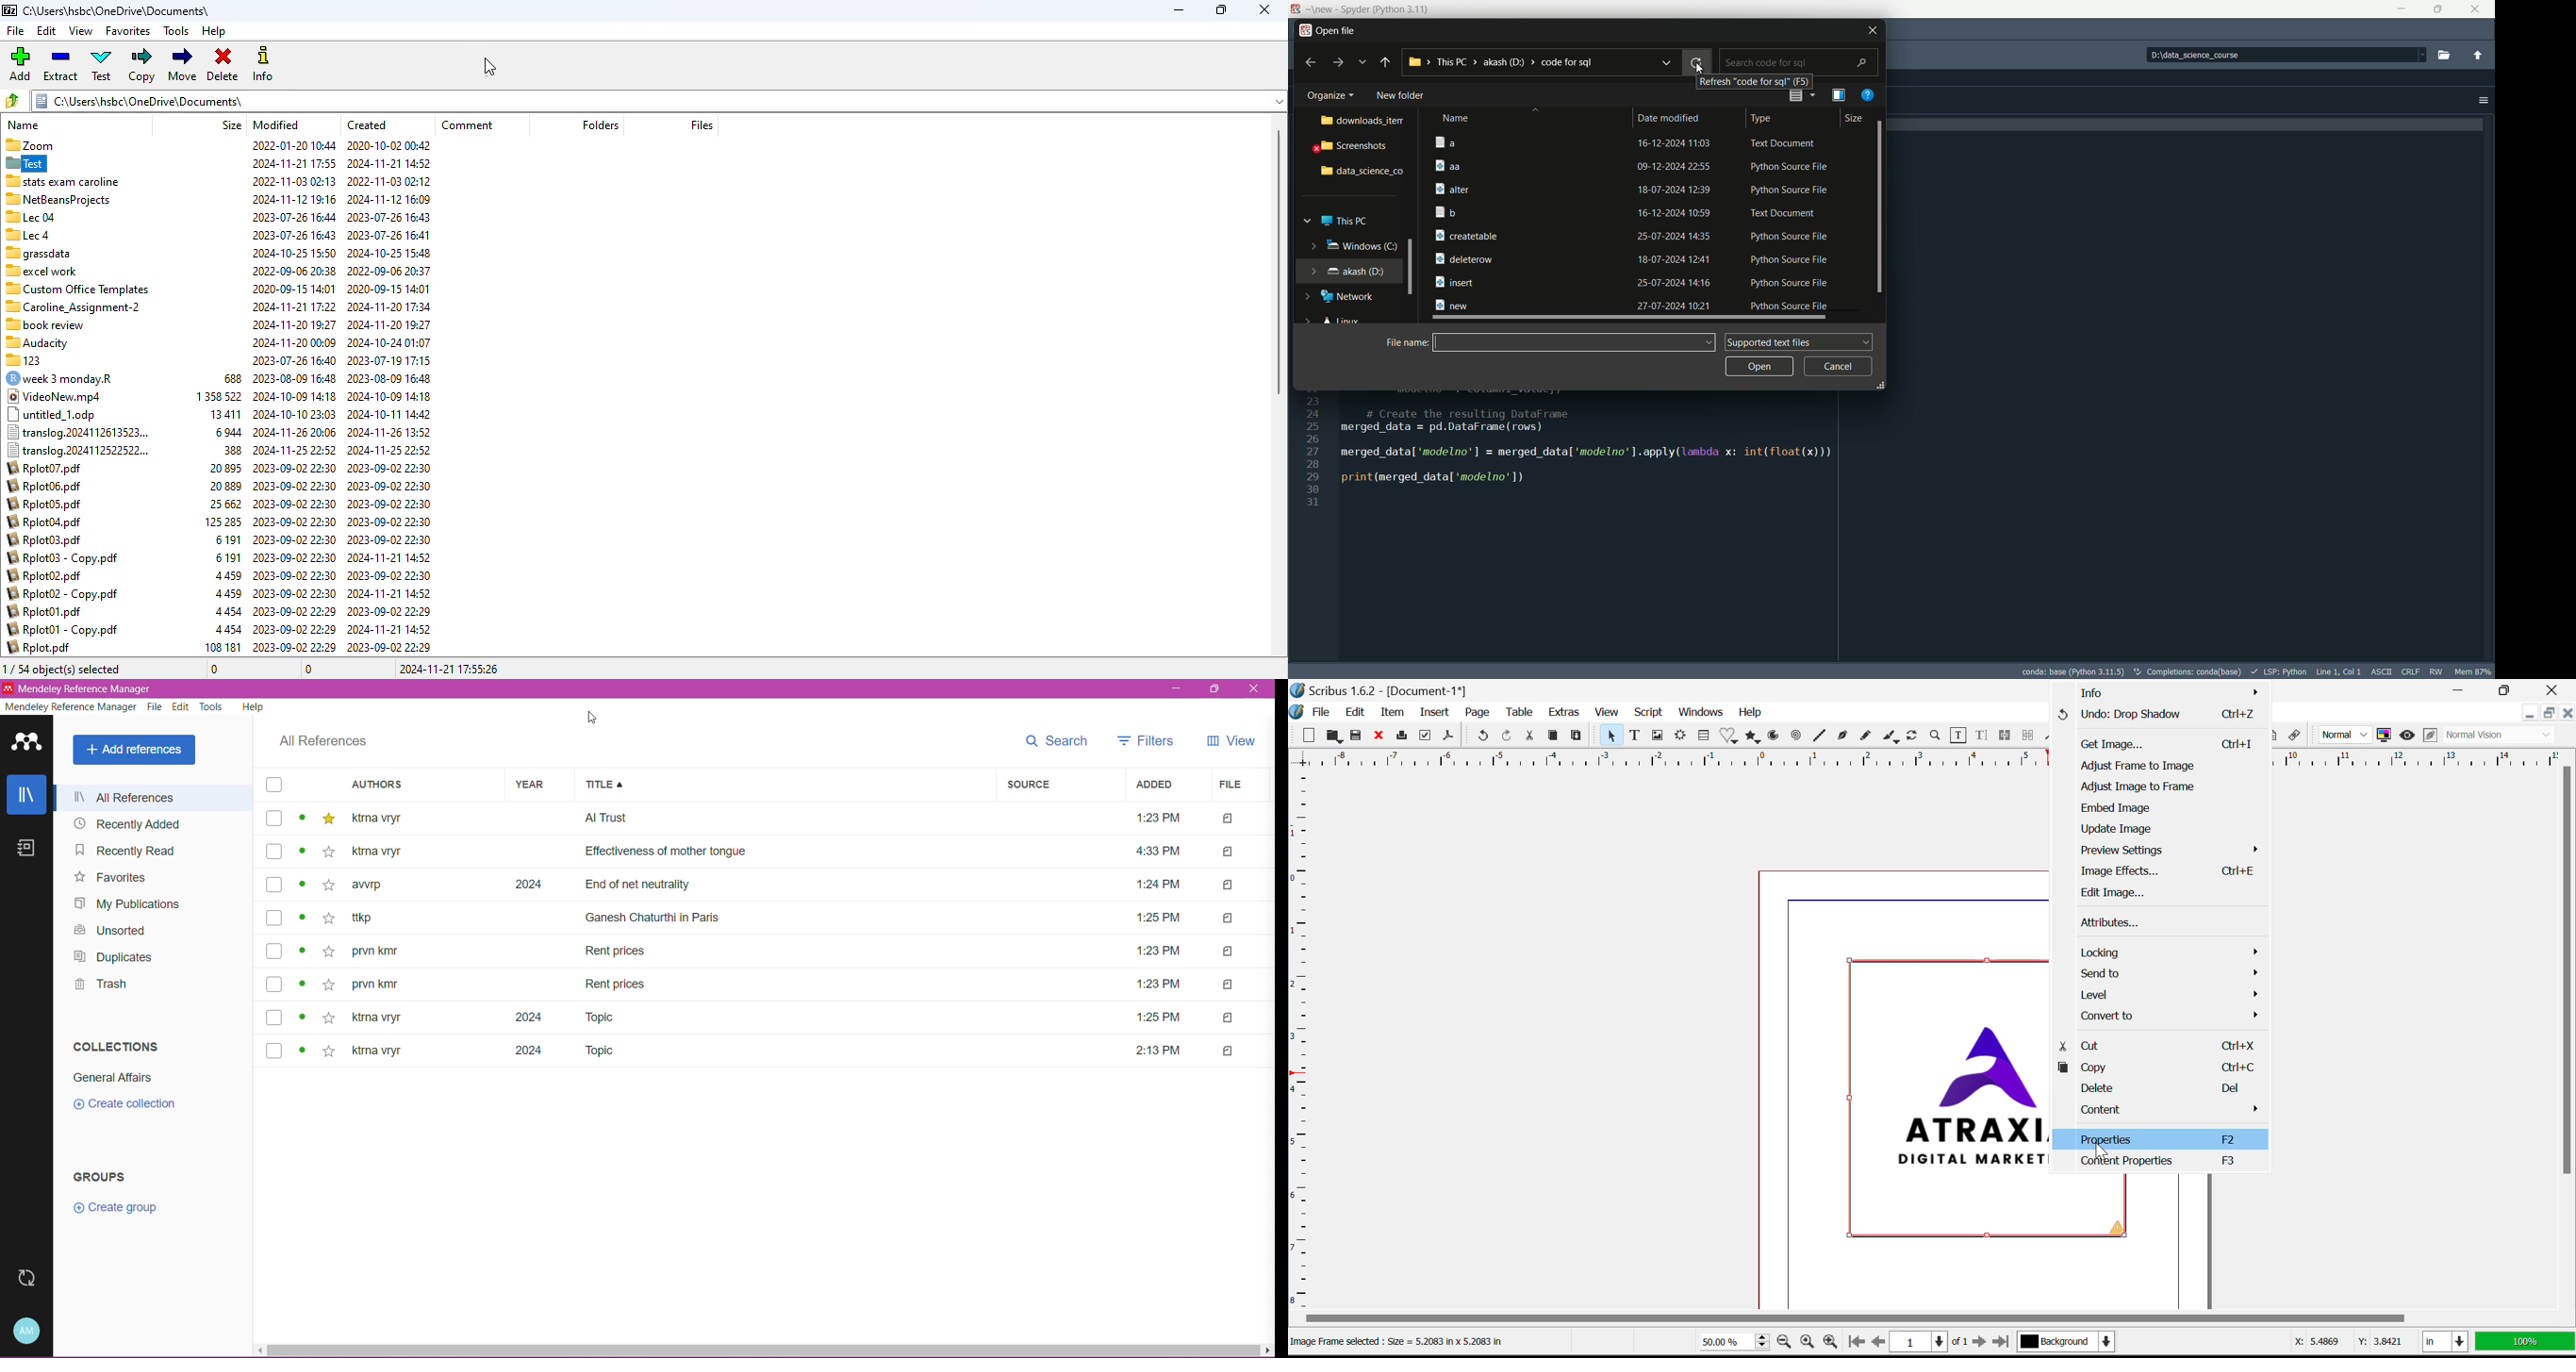 The height and width of the screenshot is (1372, 2576). Describe the element at coordinates (225, 504) in the screenshot. I see `25 662` at that location.